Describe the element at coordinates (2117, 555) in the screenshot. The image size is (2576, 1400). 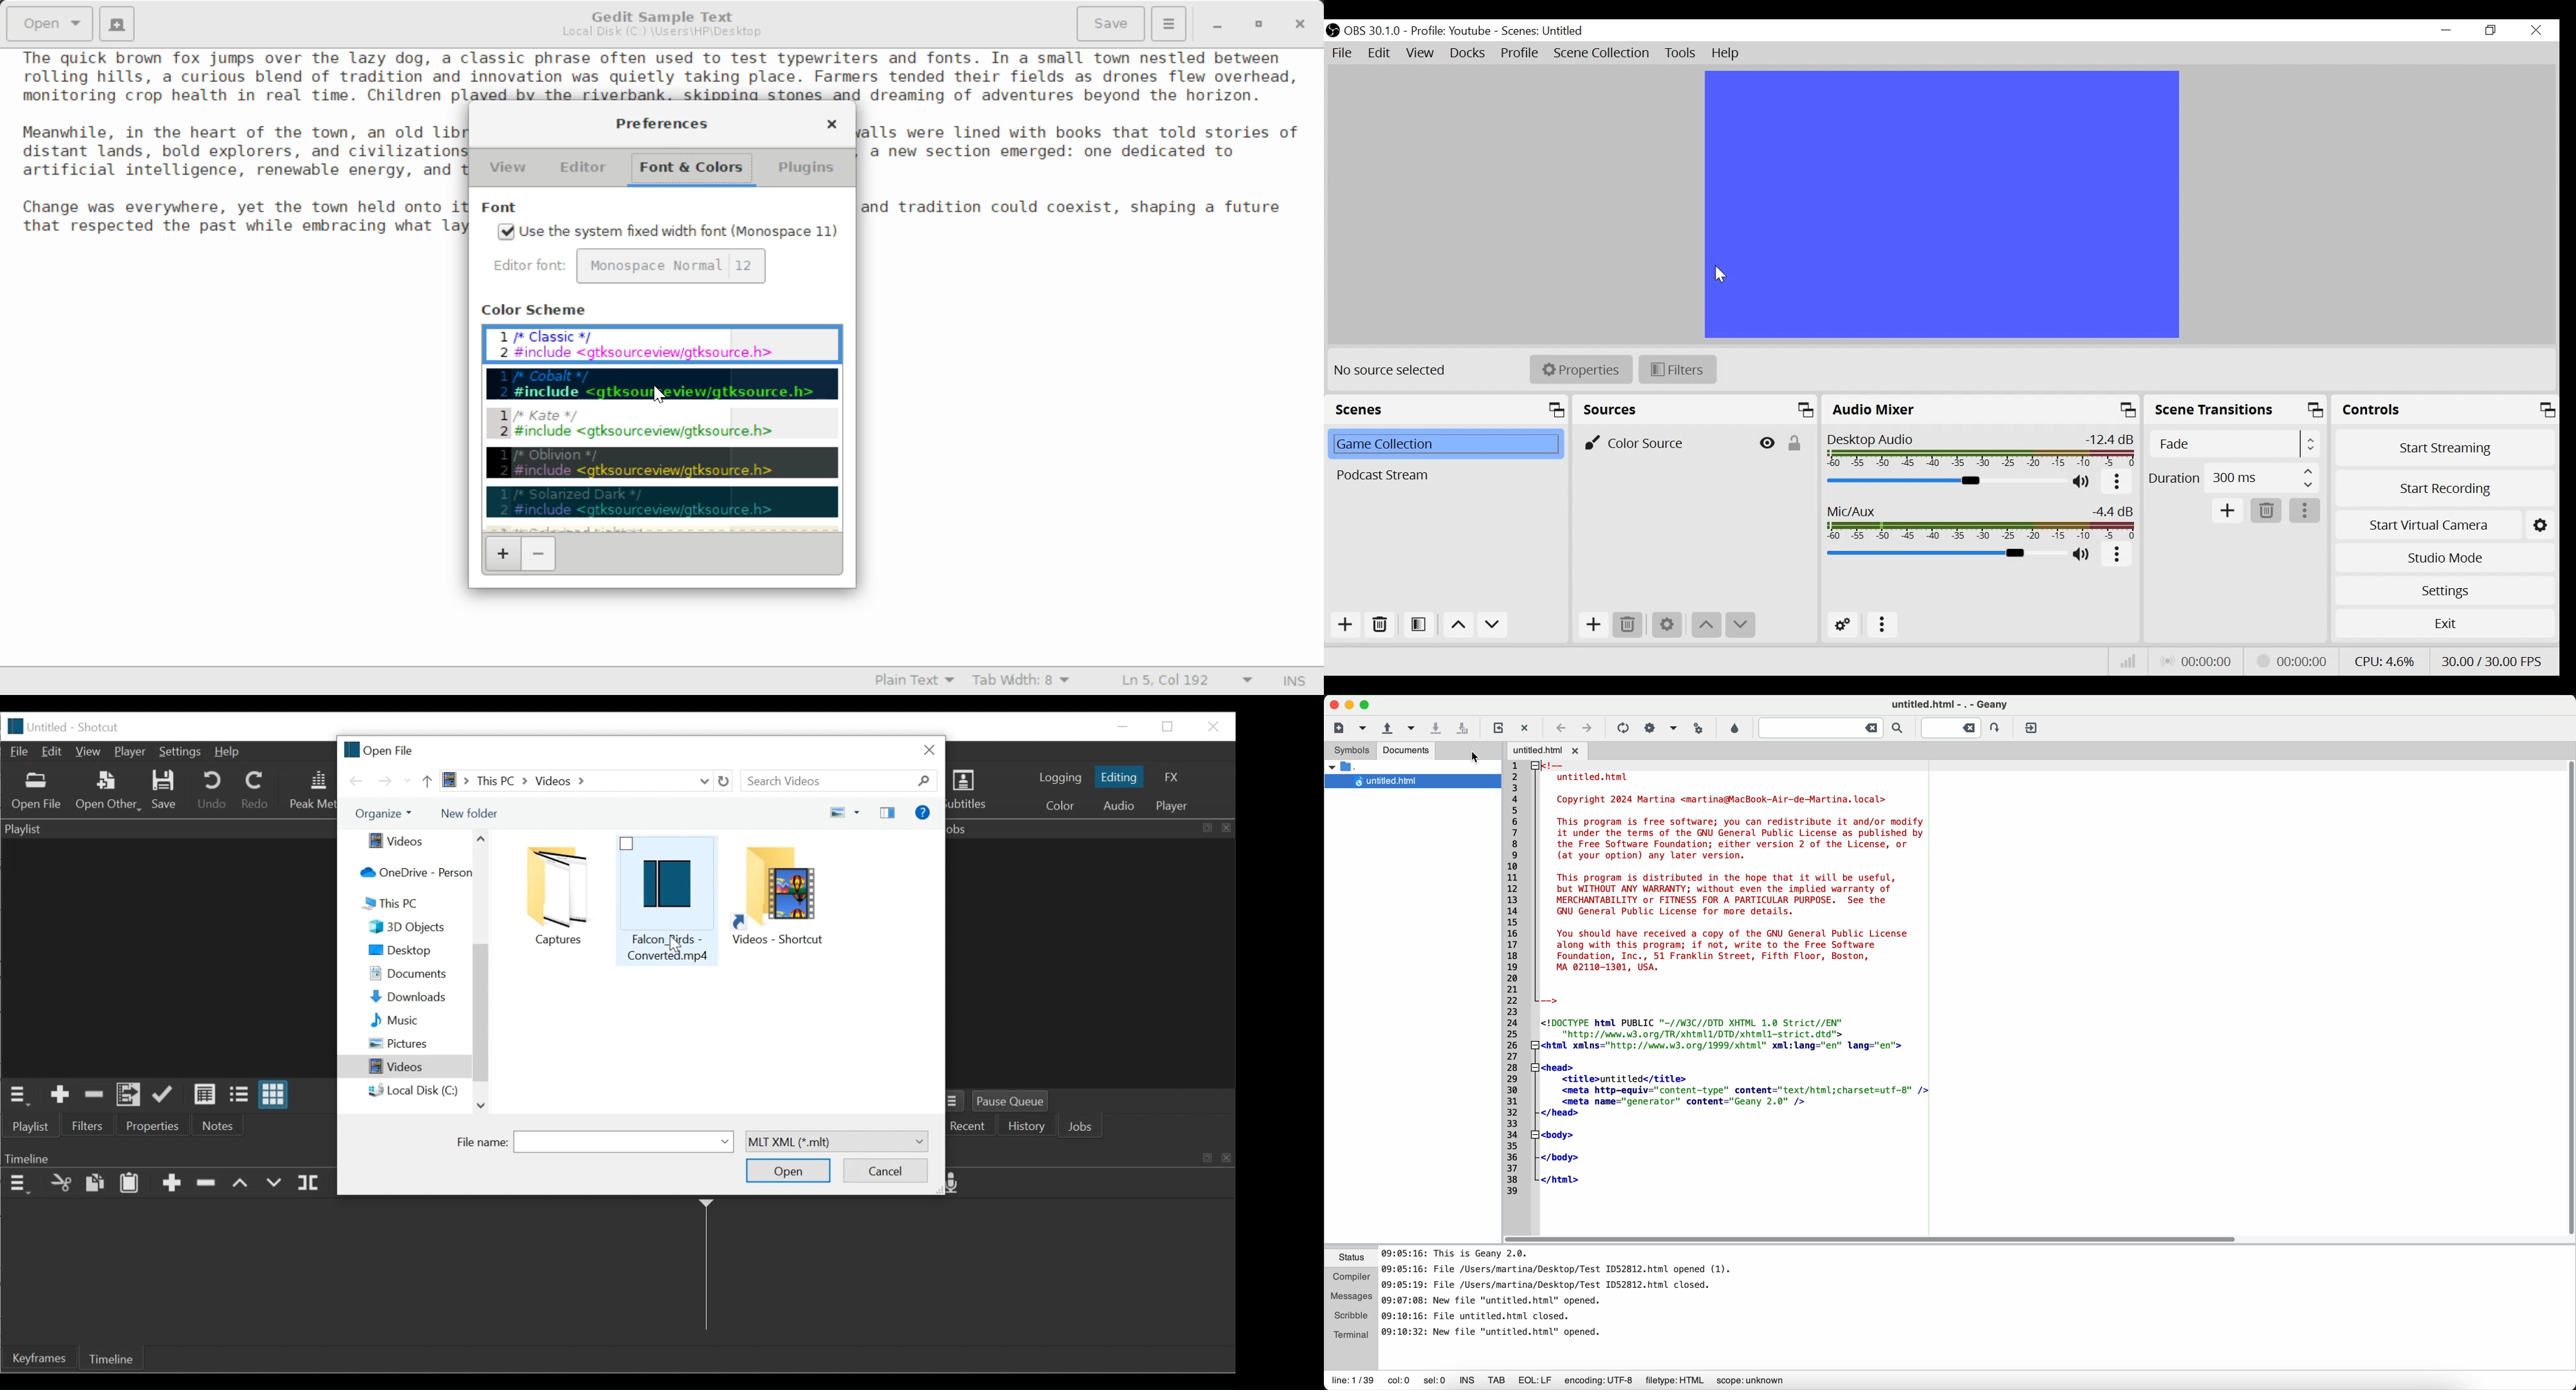
I see `more options` at that location.